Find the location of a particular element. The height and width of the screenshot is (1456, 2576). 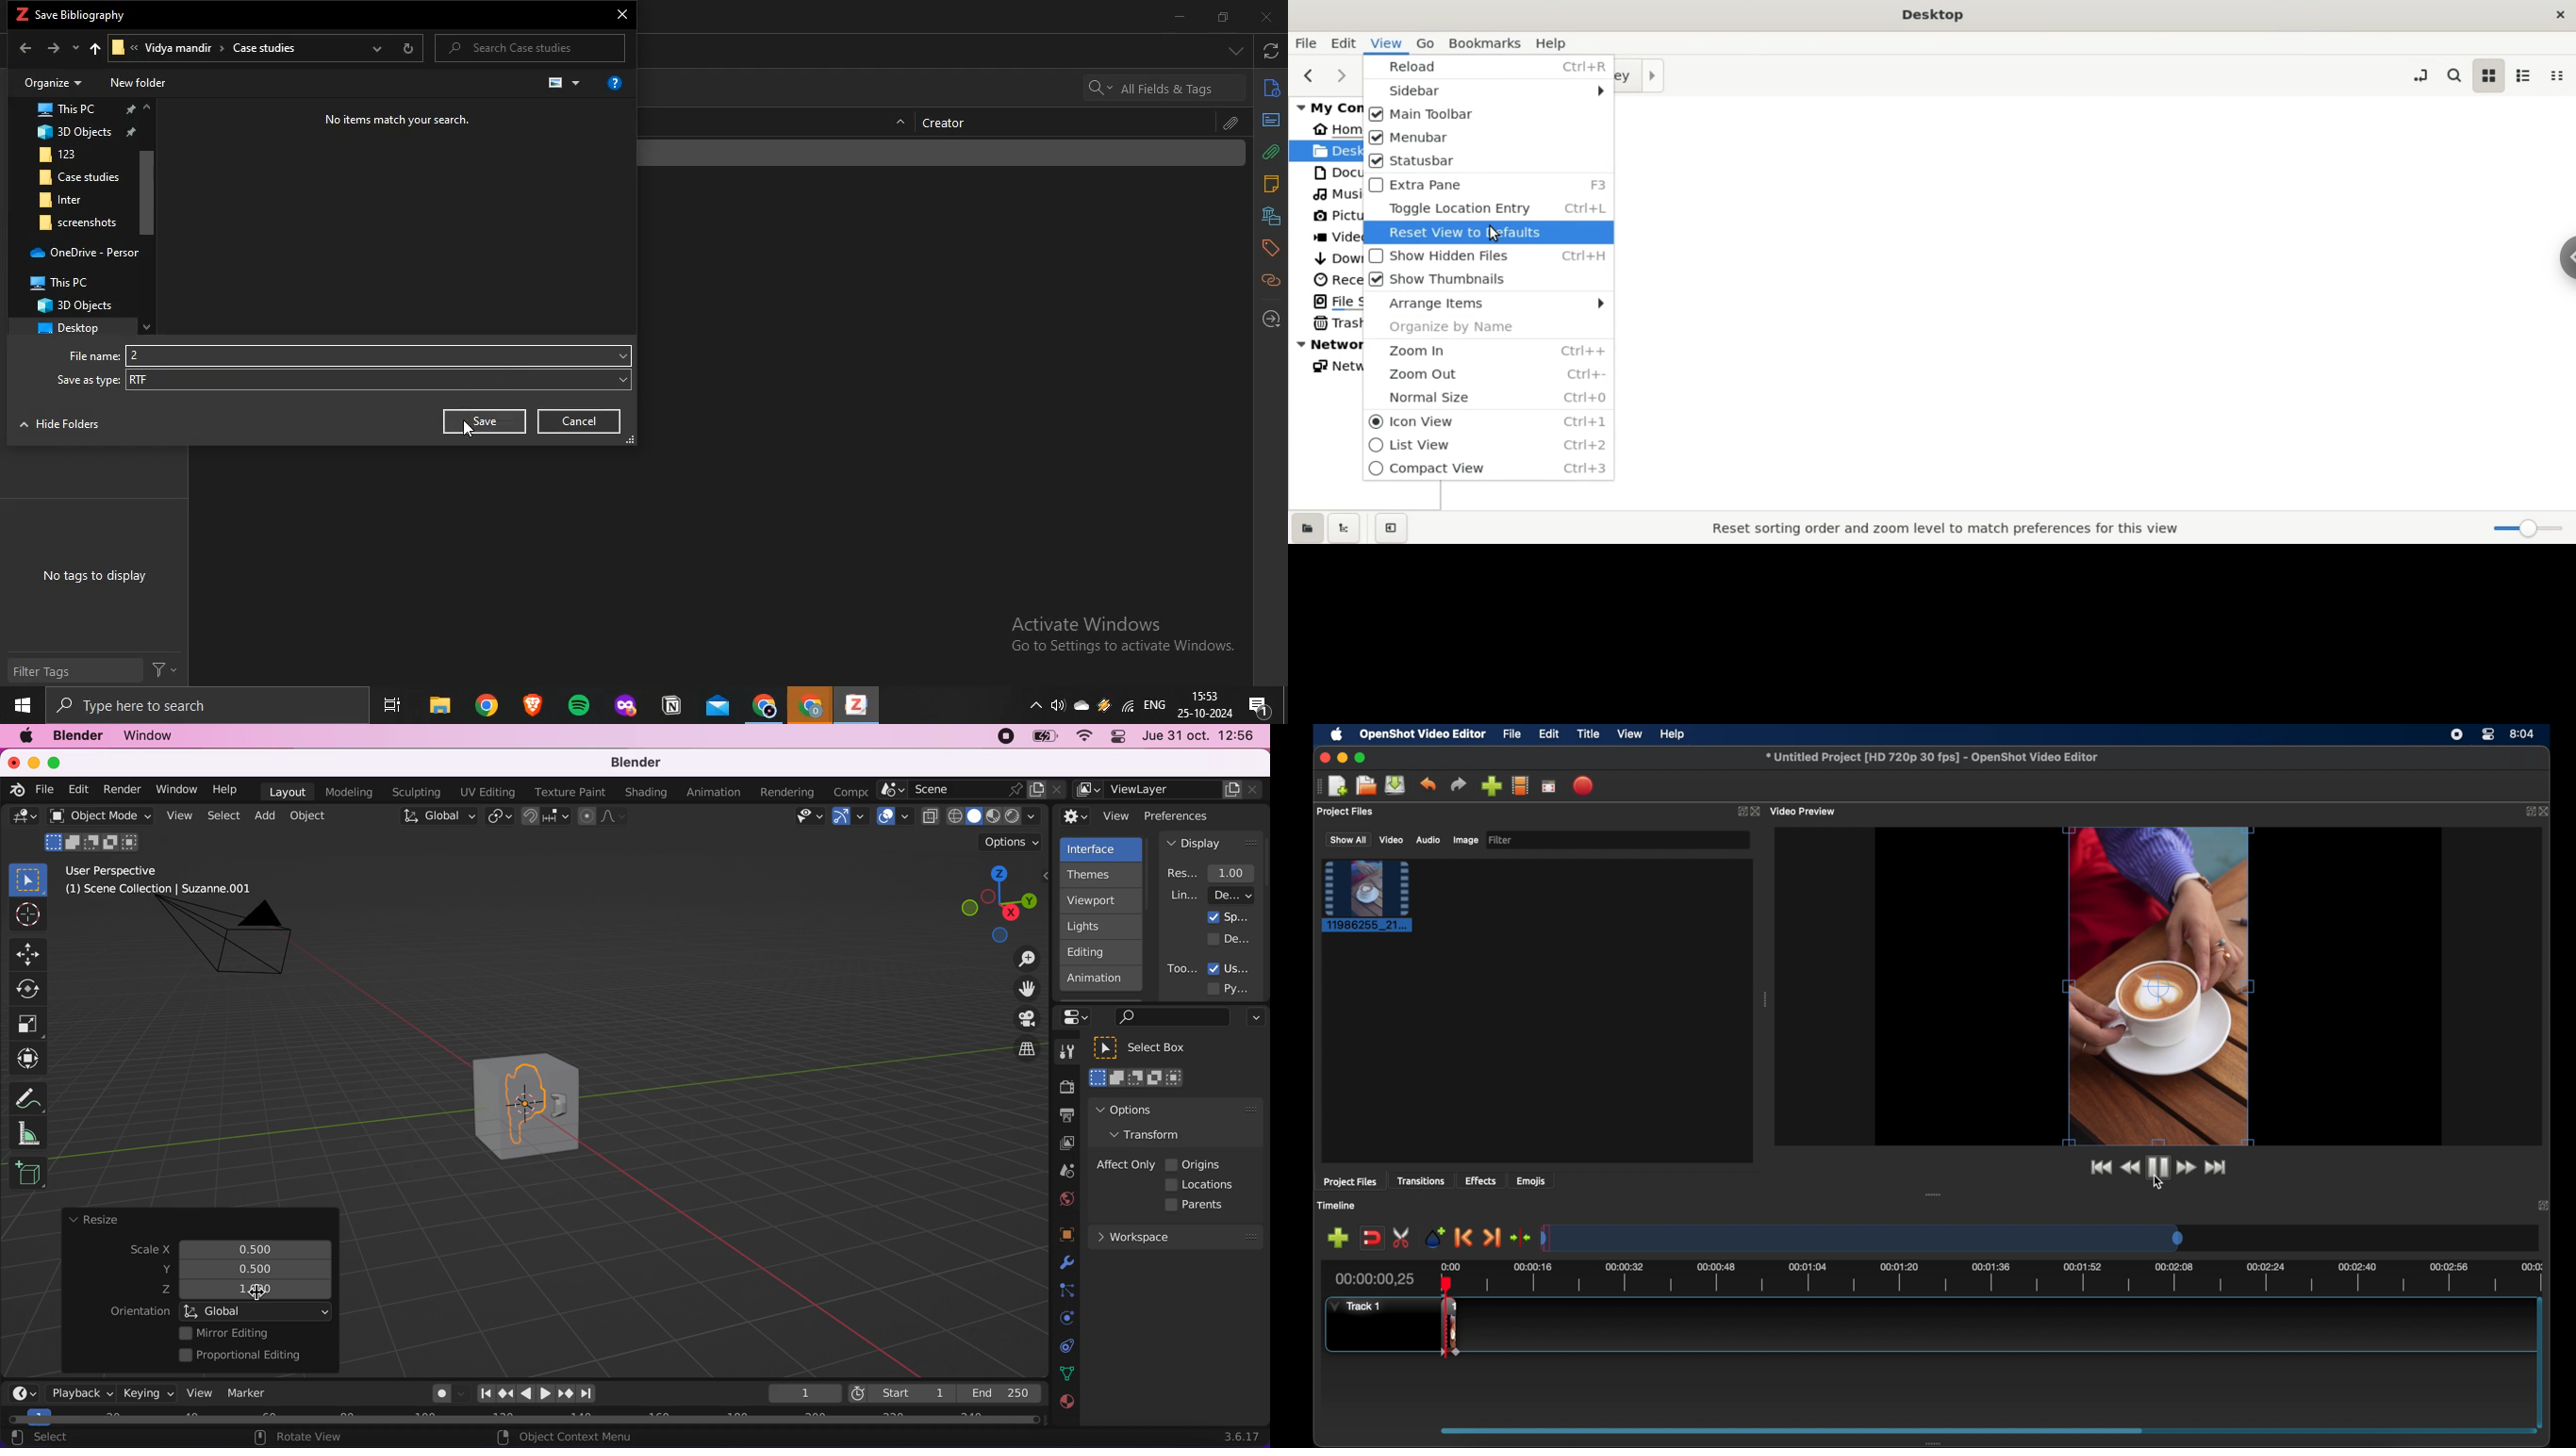

3D Objects is located at coordinates (83, 304).